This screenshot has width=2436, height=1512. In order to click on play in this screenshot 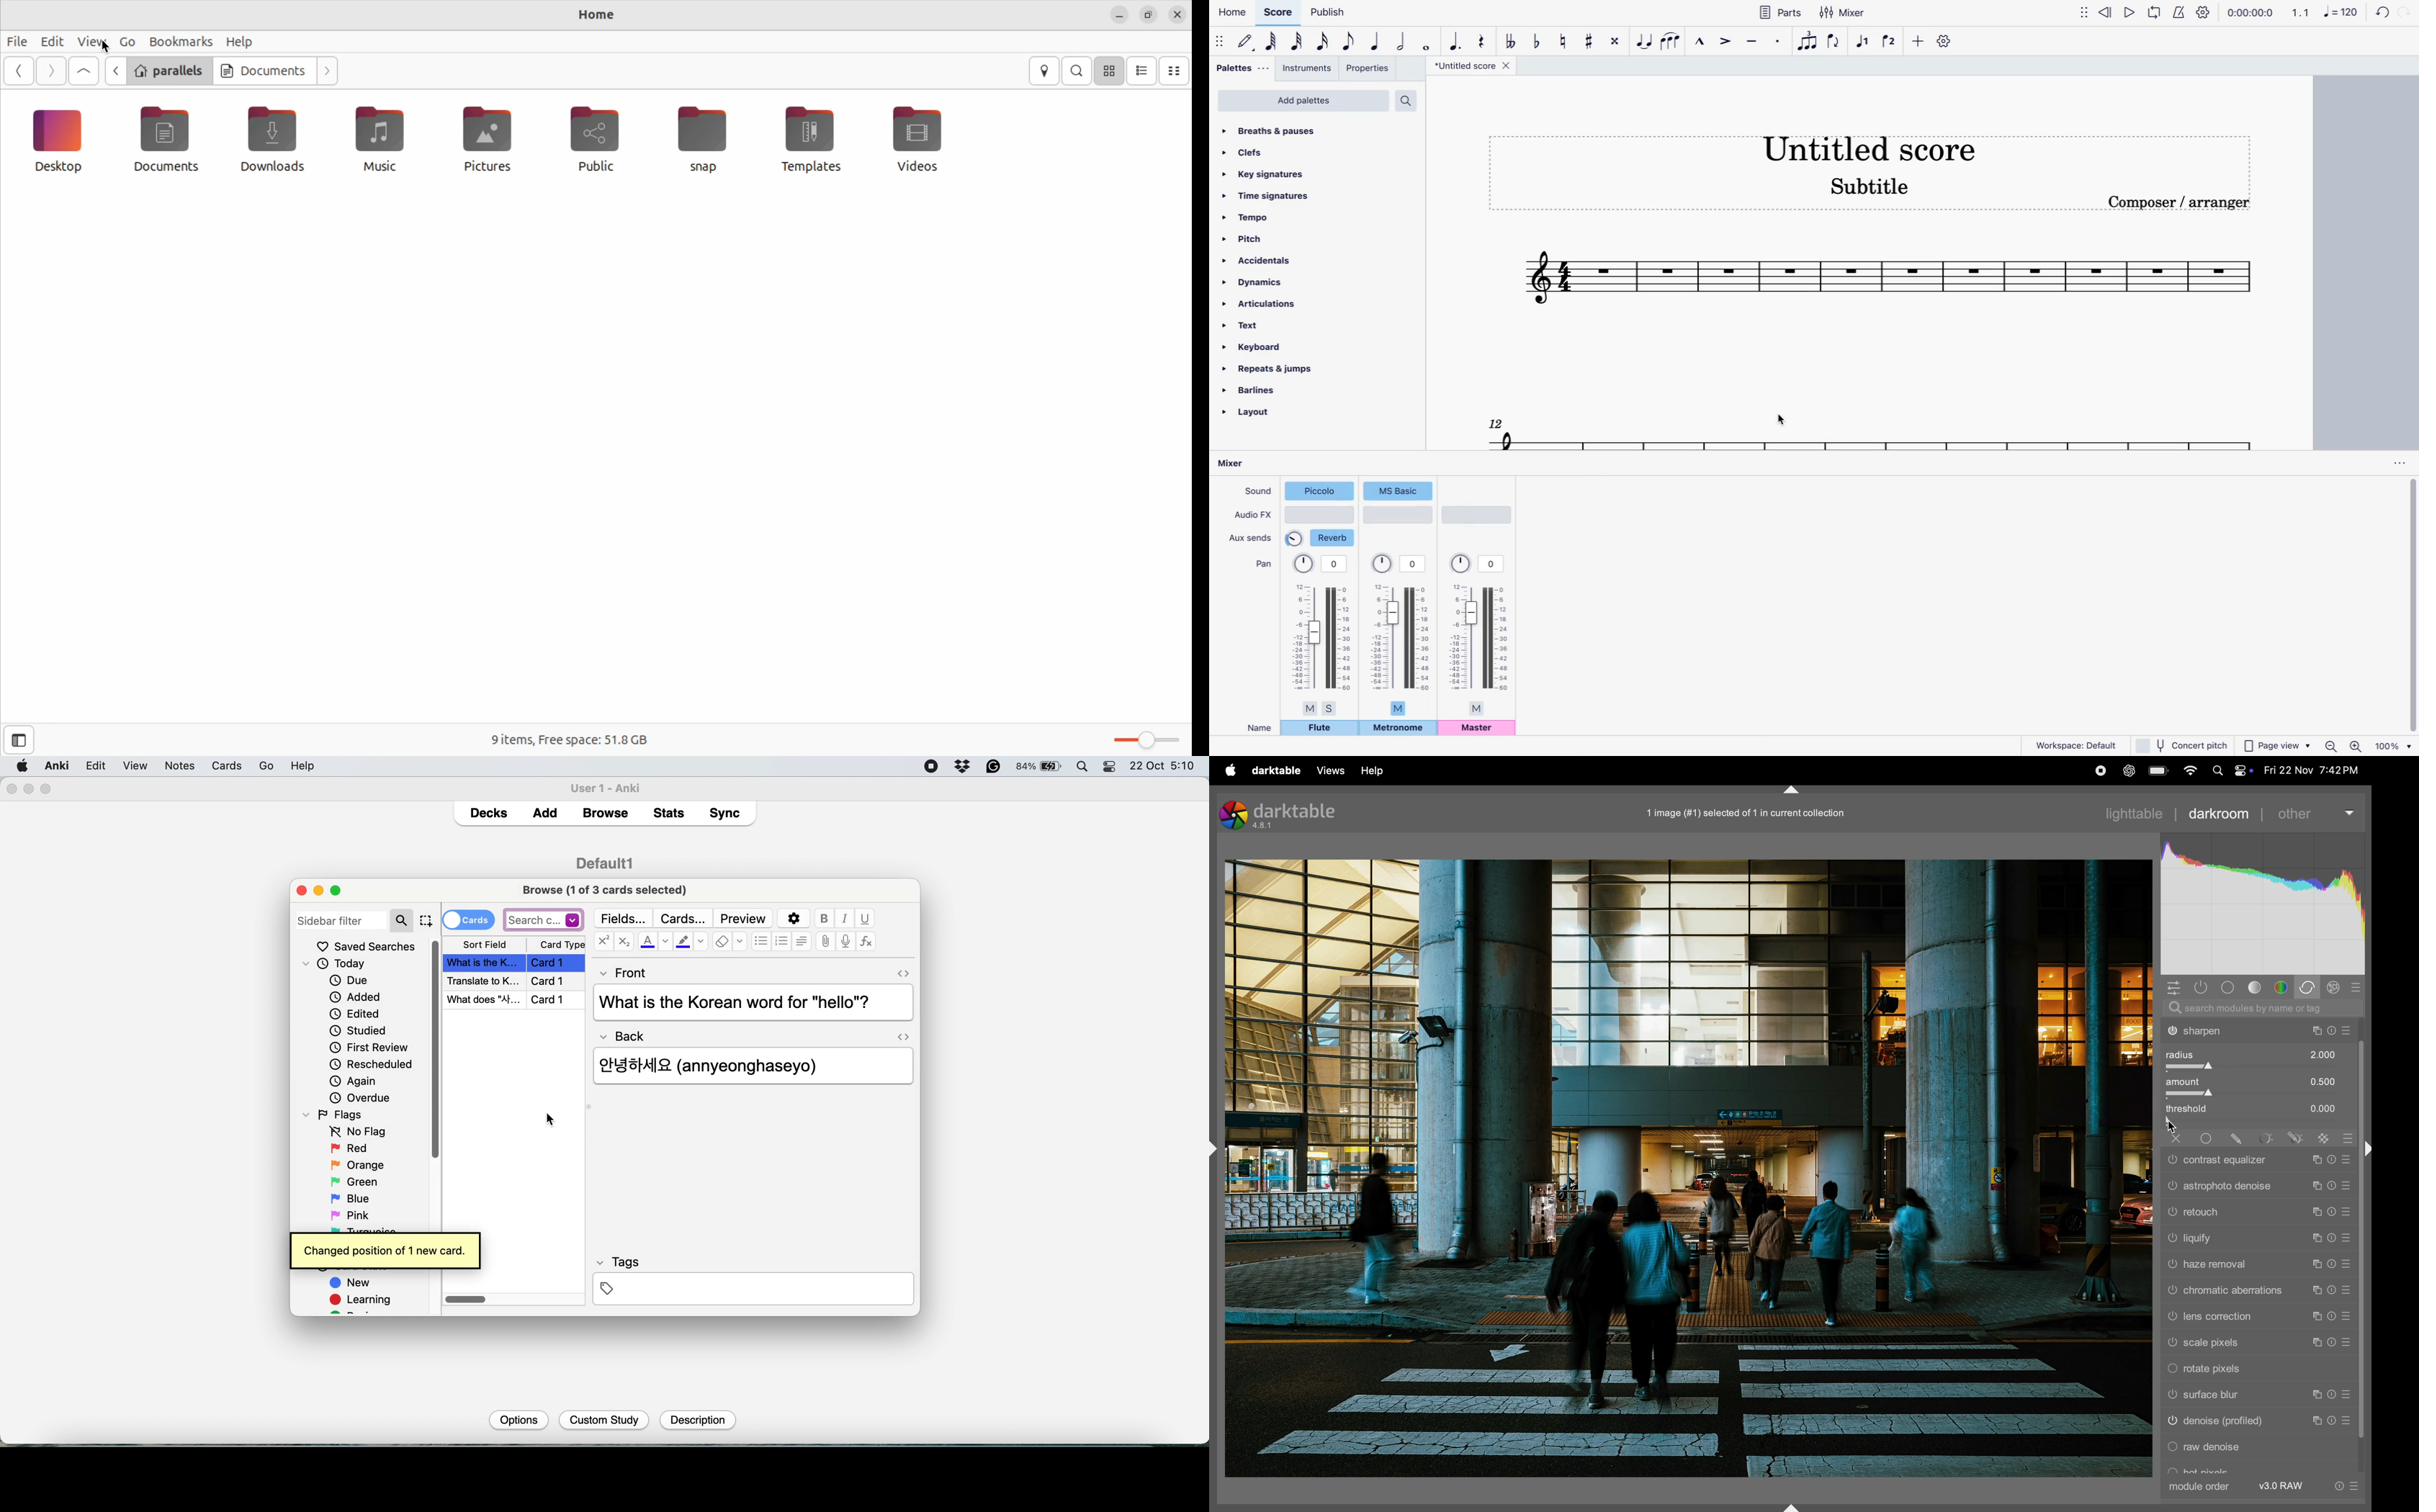, I will do `click(2131, 12)`.